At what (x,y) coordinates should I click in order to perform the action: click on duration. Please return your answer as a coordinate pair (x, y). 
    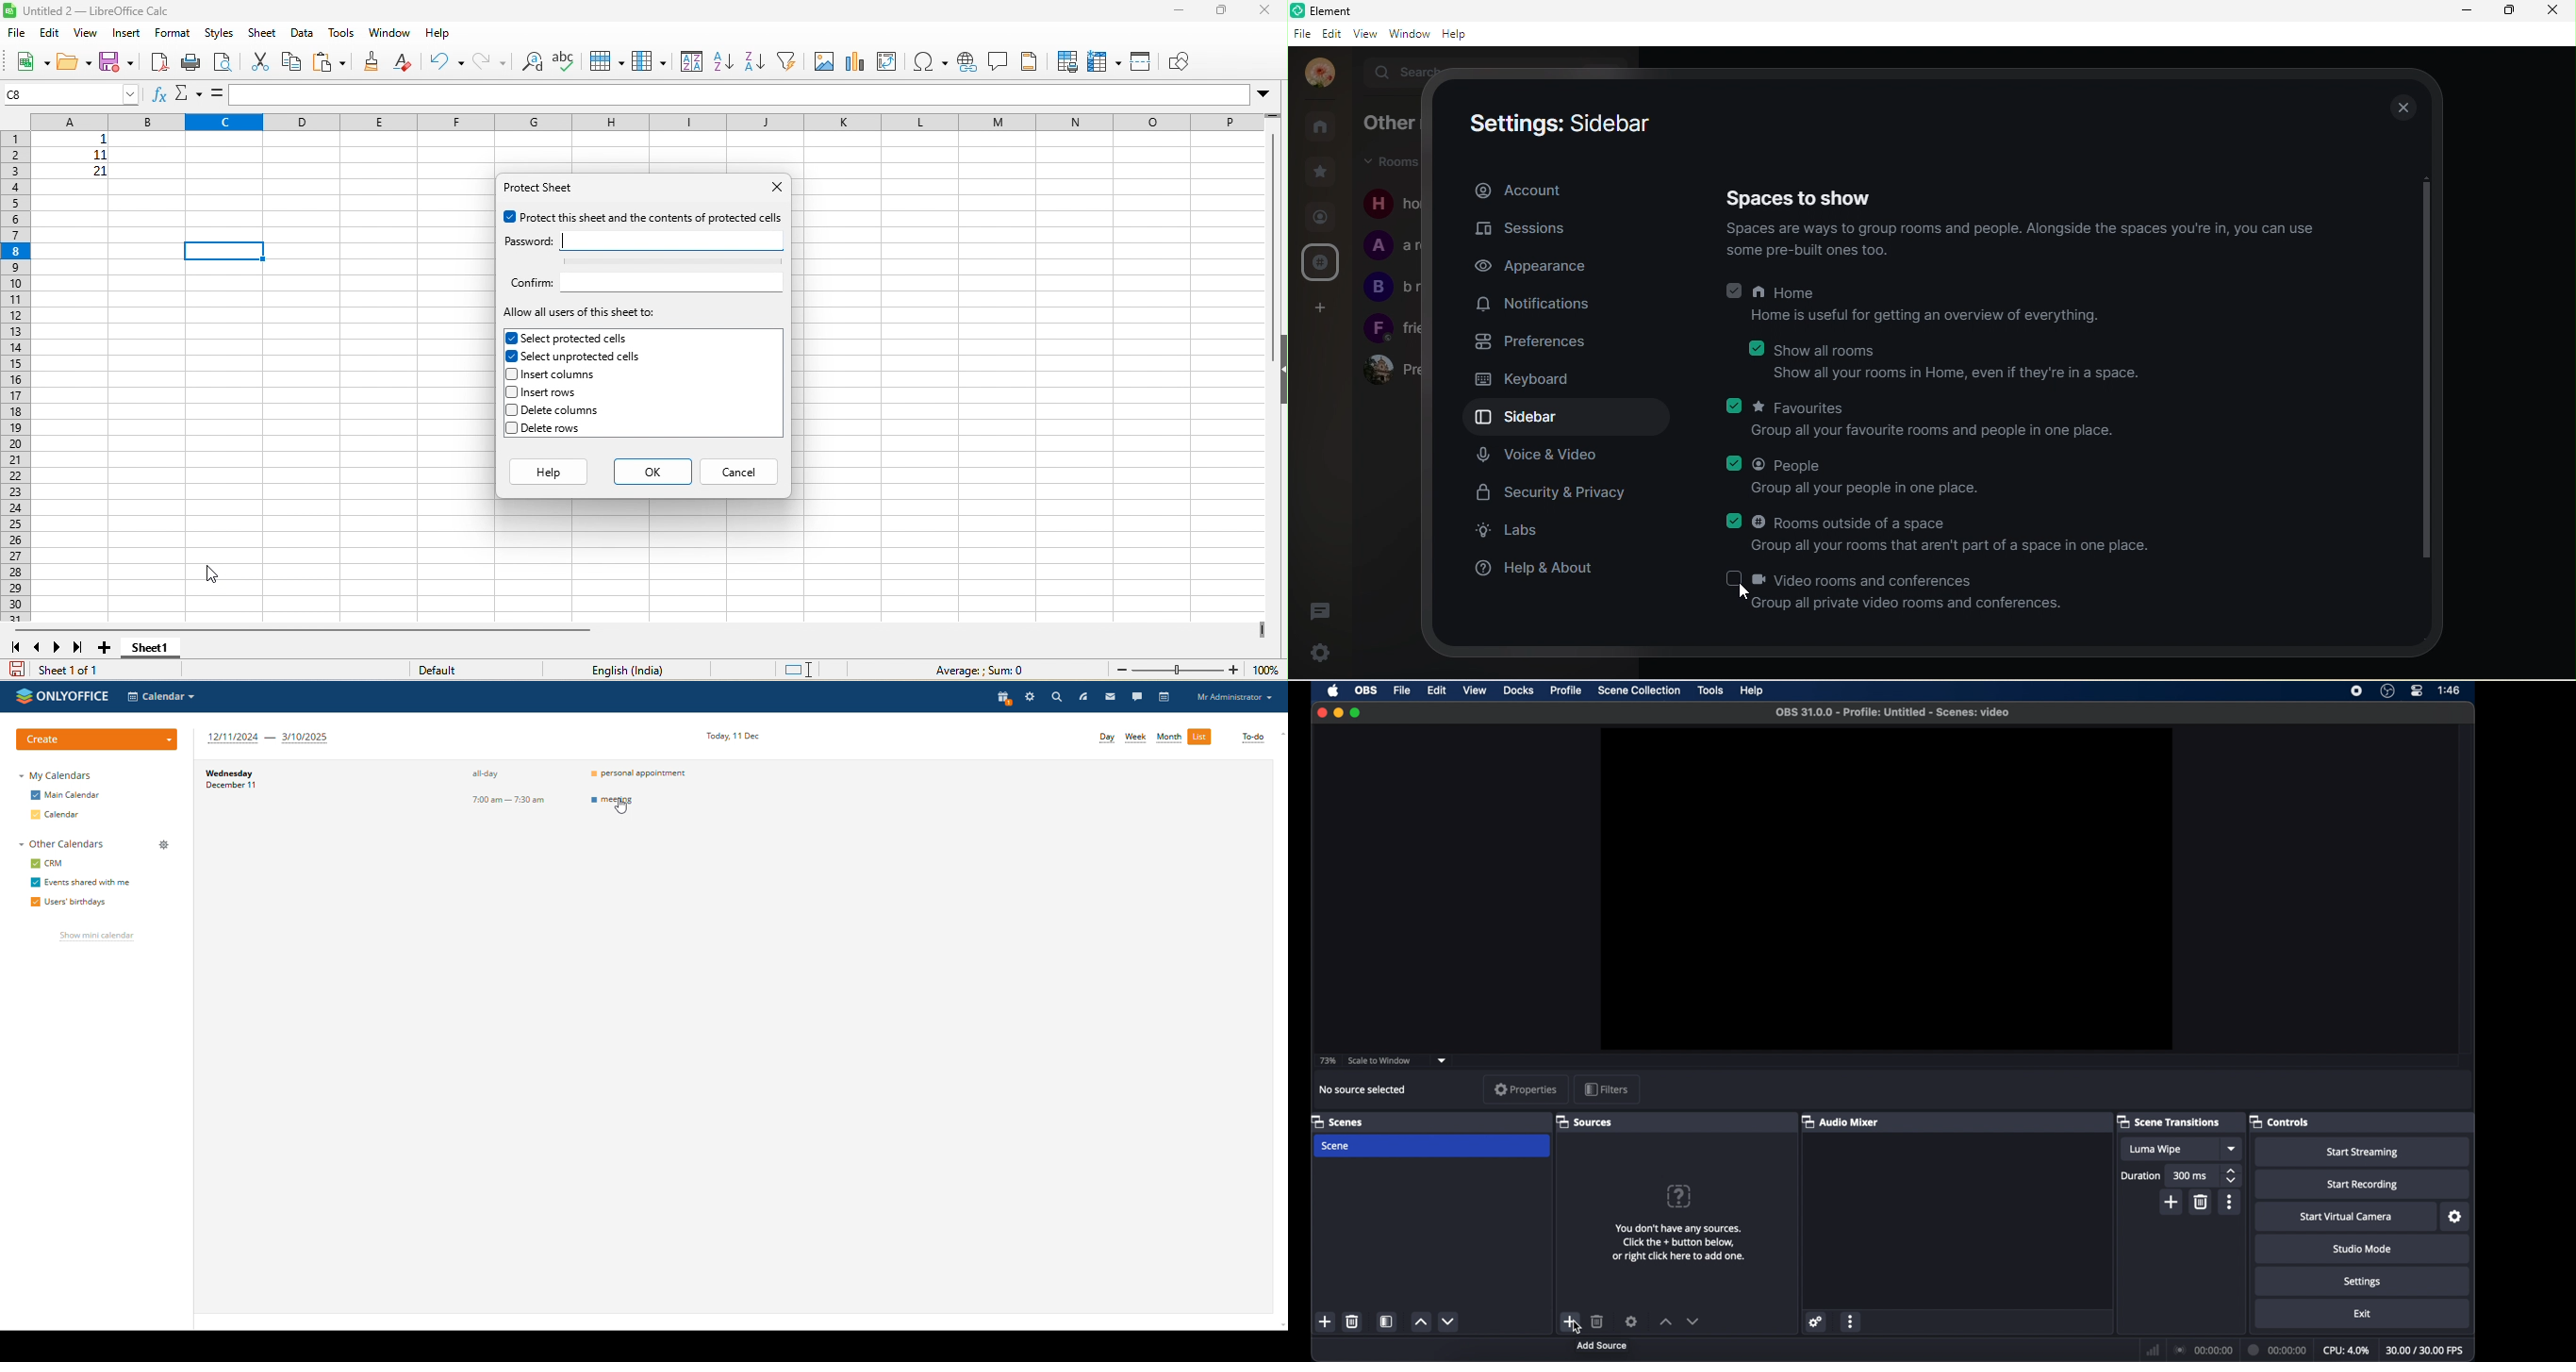
    Looking at the image, I should click on (2279, 1351).